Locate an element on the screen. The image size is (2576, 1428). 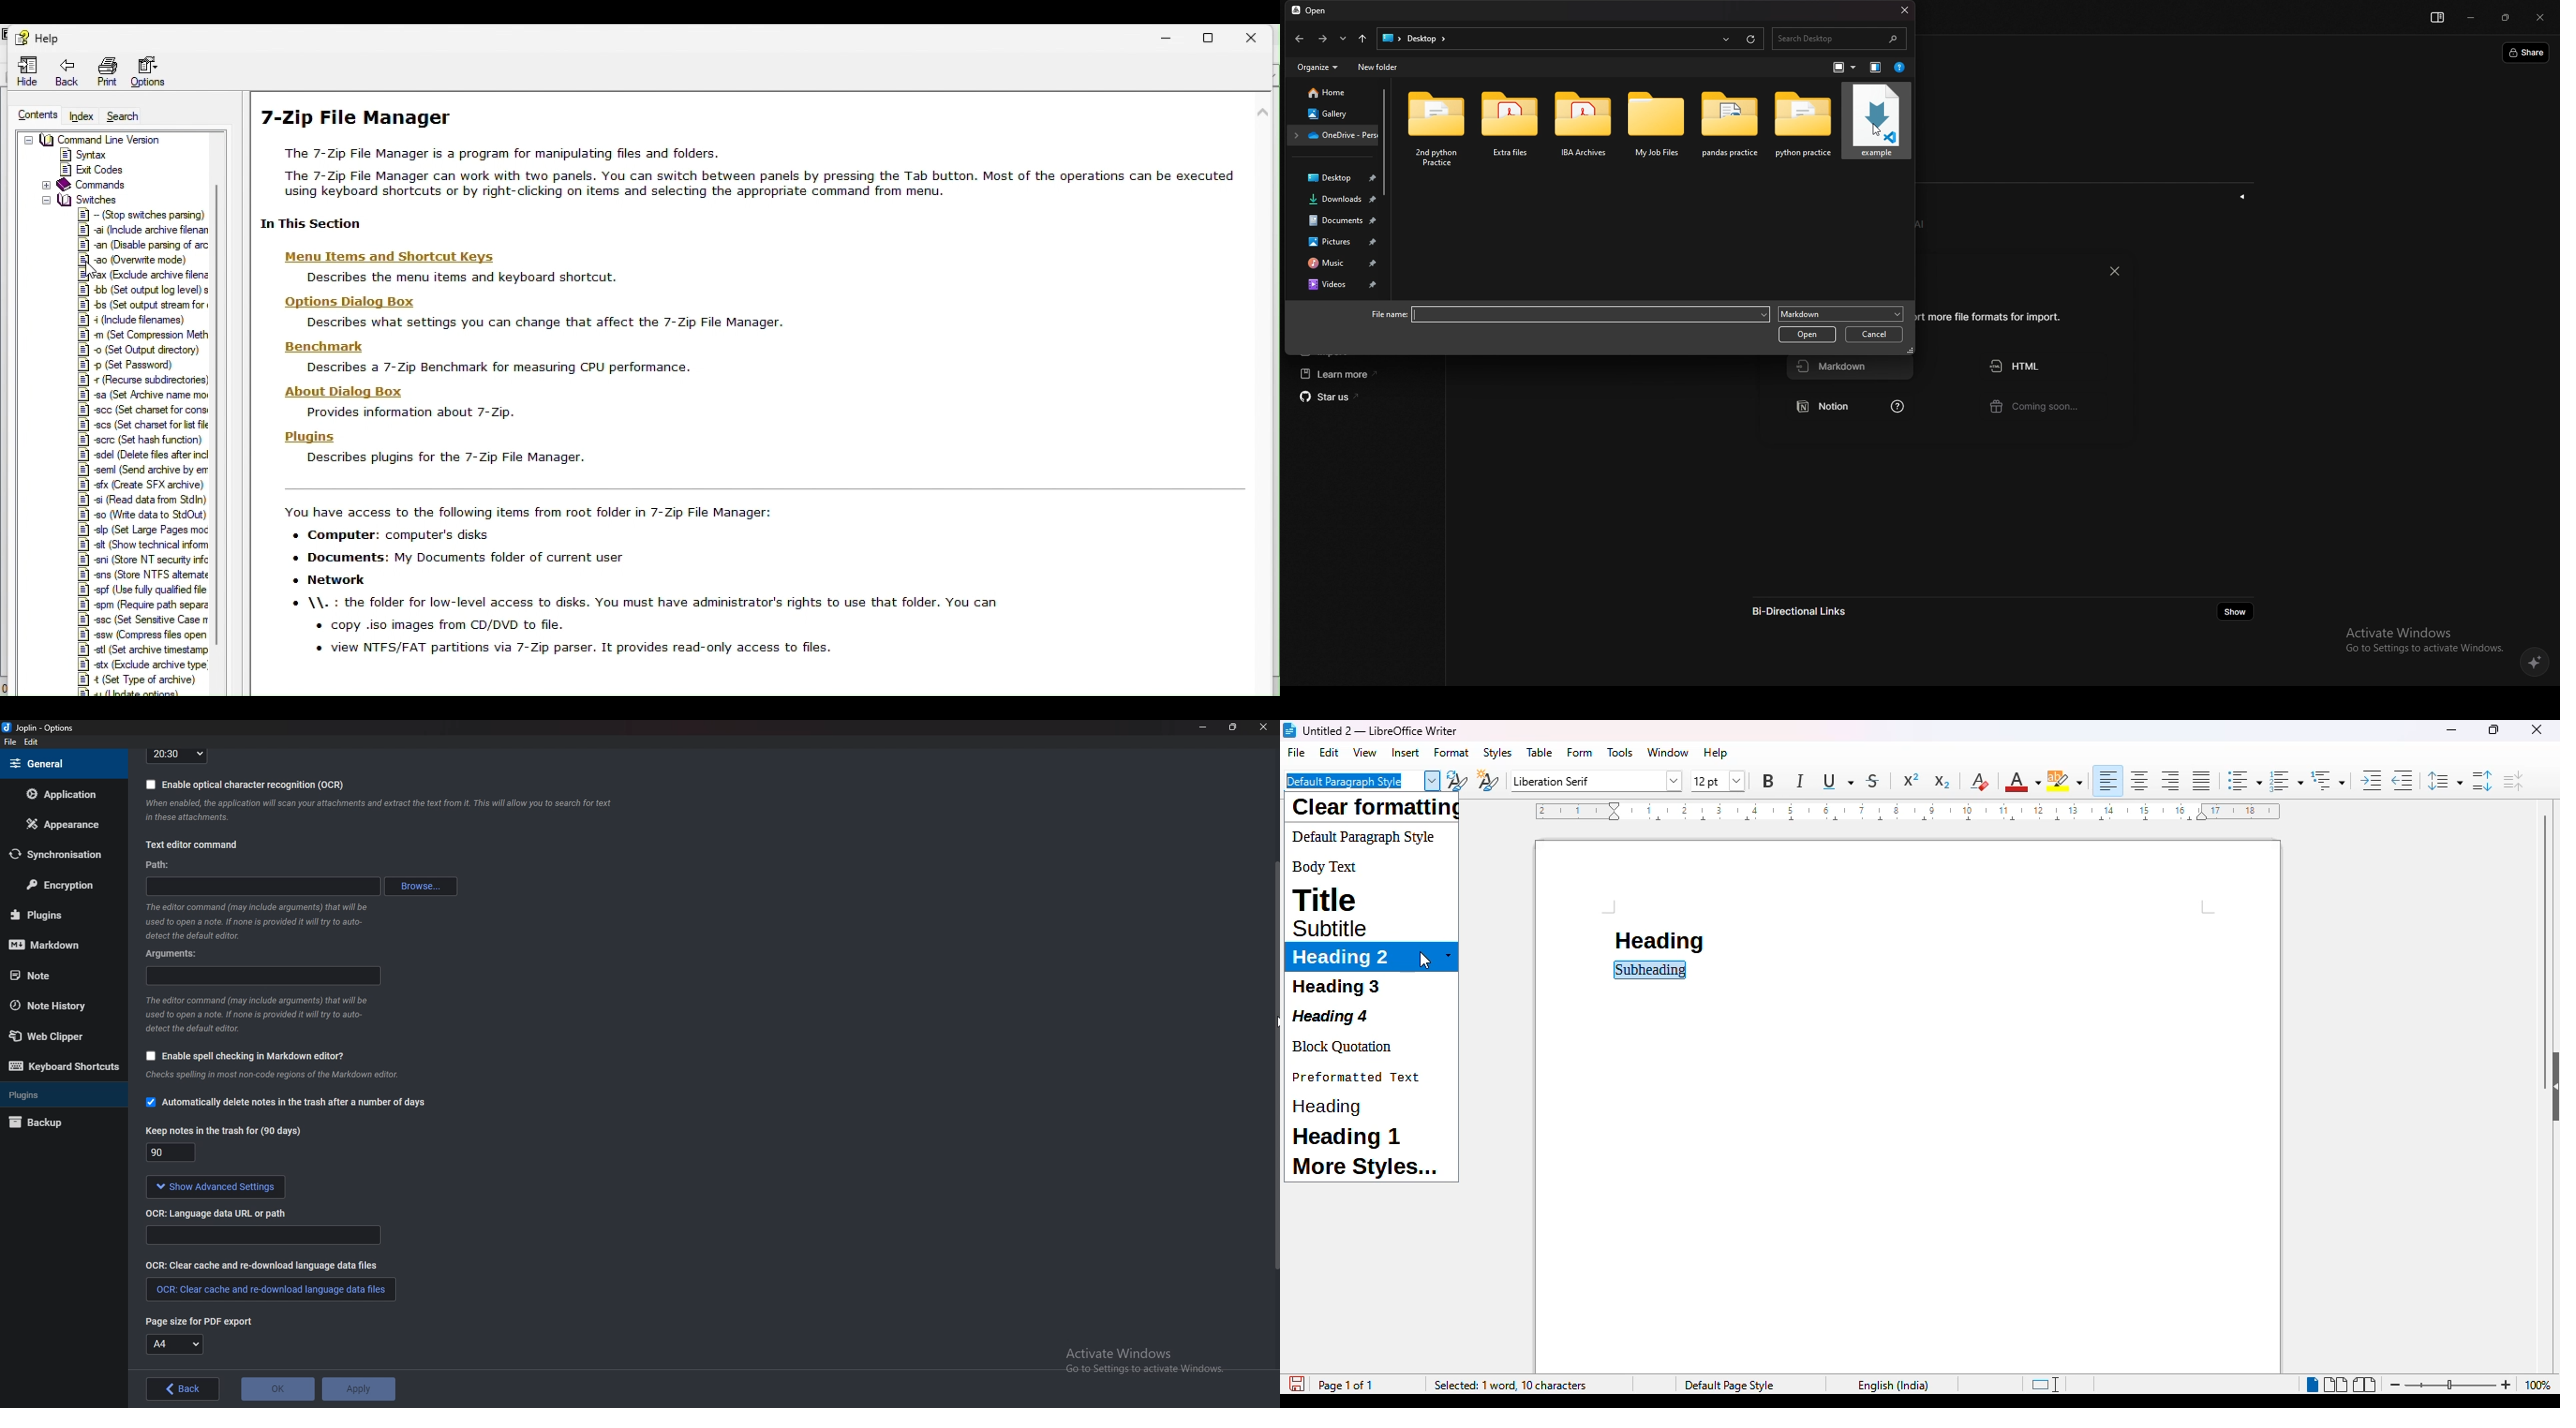
refresh is located at coordinates (1753, 39).